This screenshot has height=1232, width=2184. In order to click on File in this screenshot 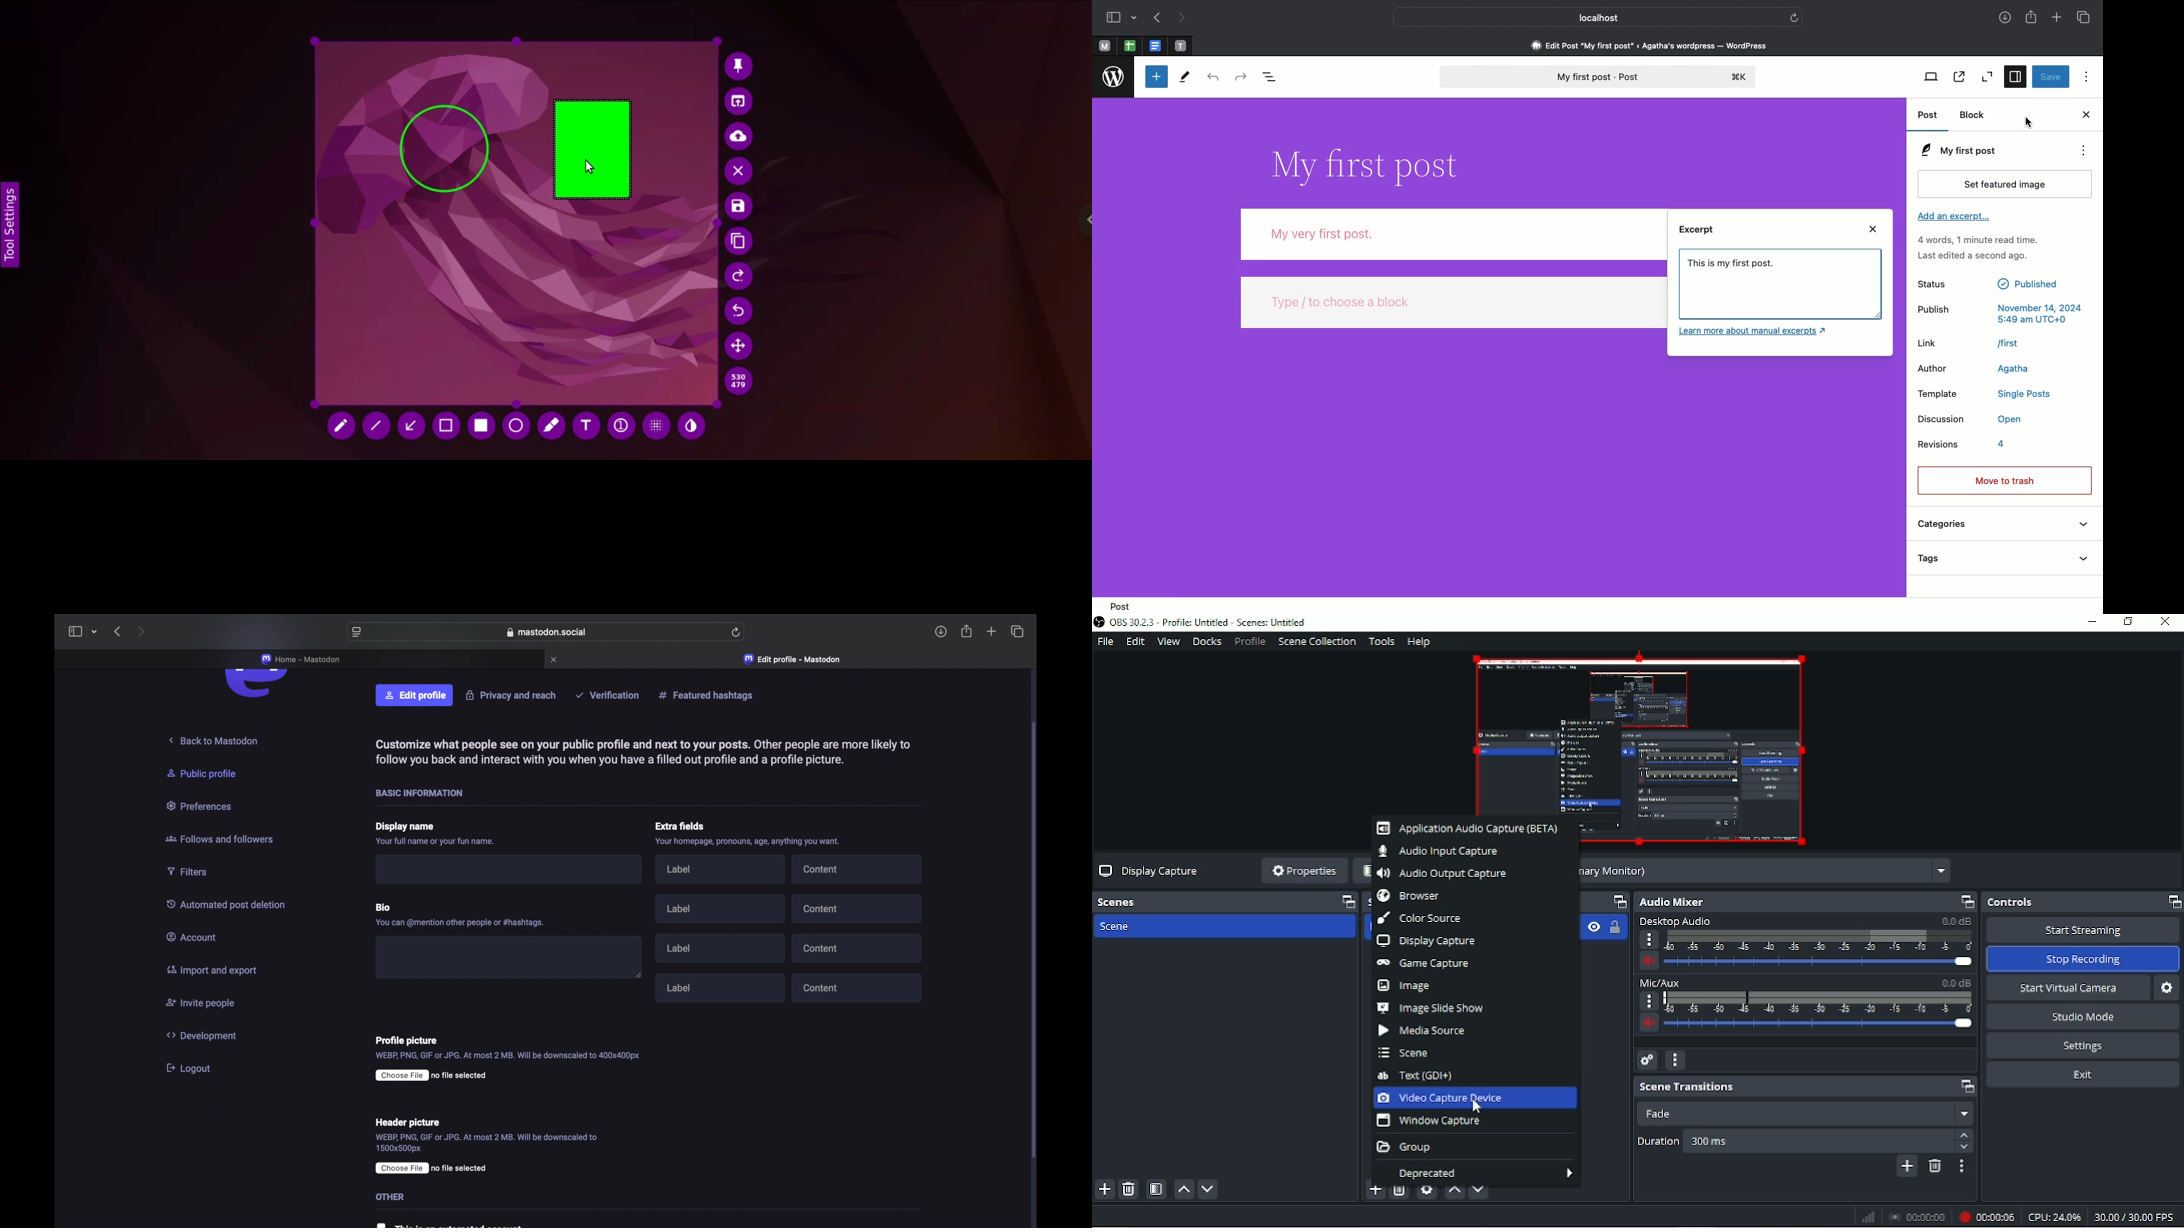, I will do `click(1104, 641)`.